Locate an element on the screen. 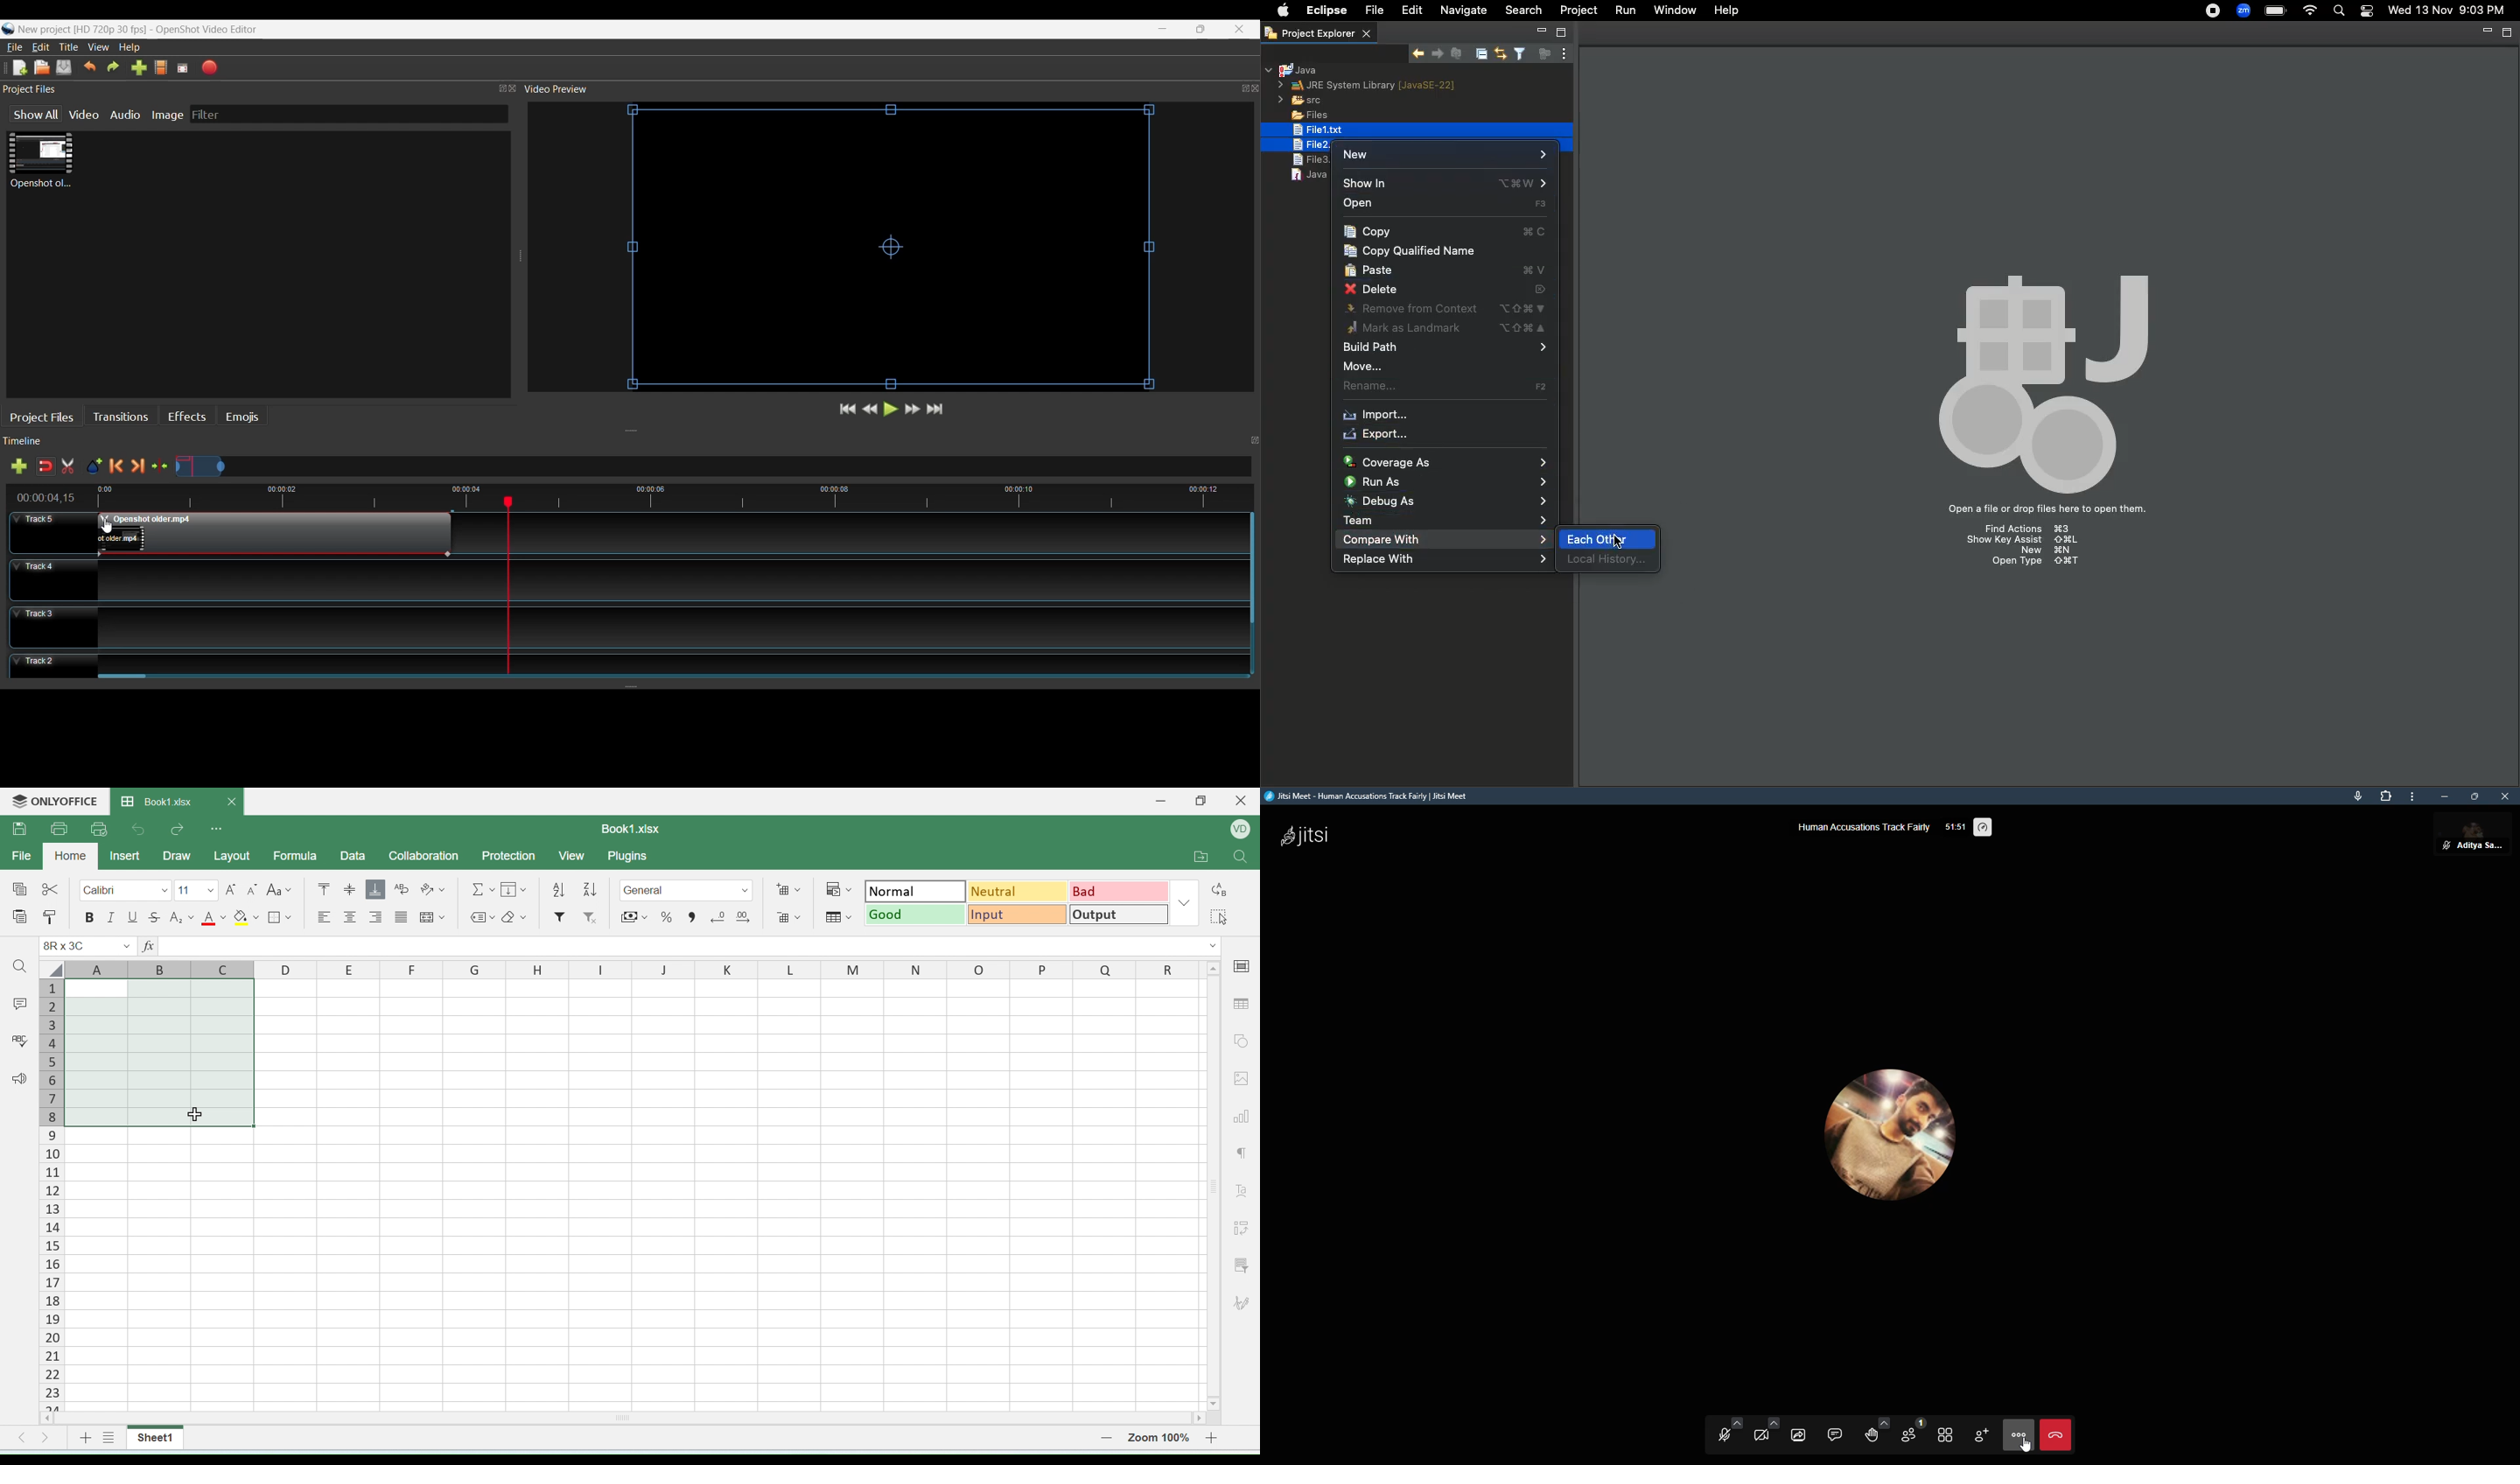 The image size is (2520, 1484). open folder is located at coordinates (1201, 859).